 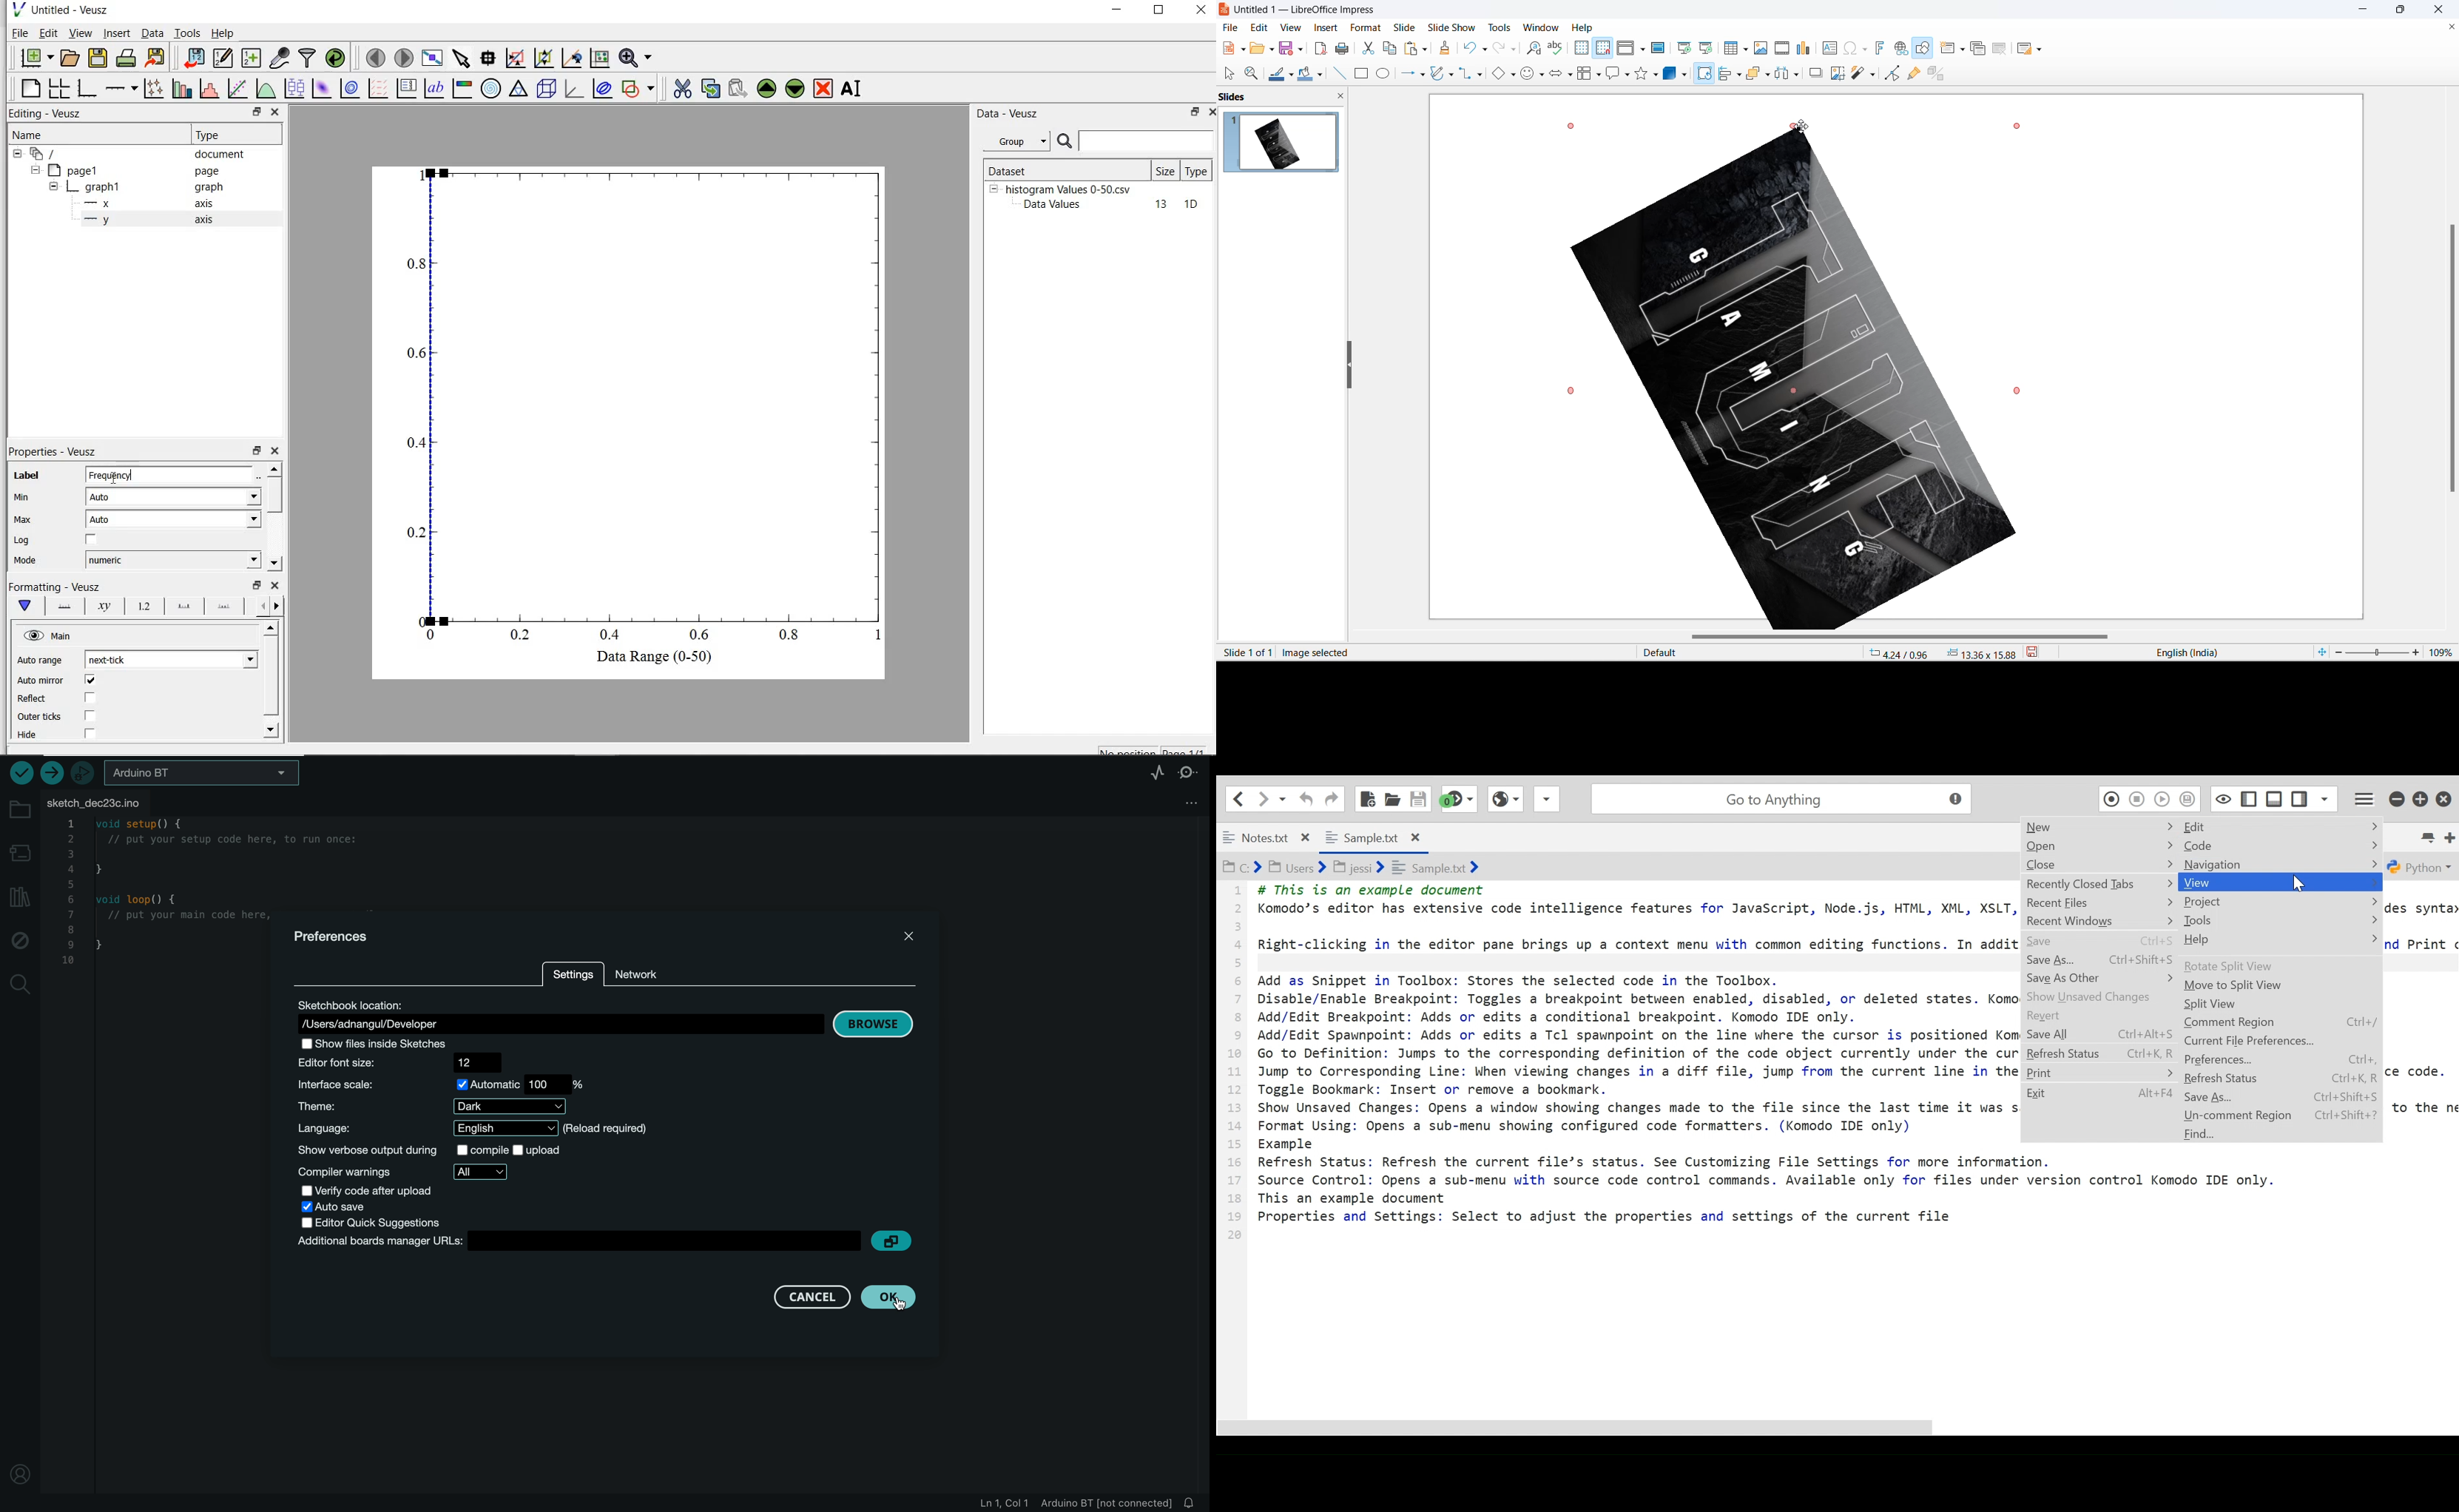 I want to click on ellipse, so click(x=1384, y=73).